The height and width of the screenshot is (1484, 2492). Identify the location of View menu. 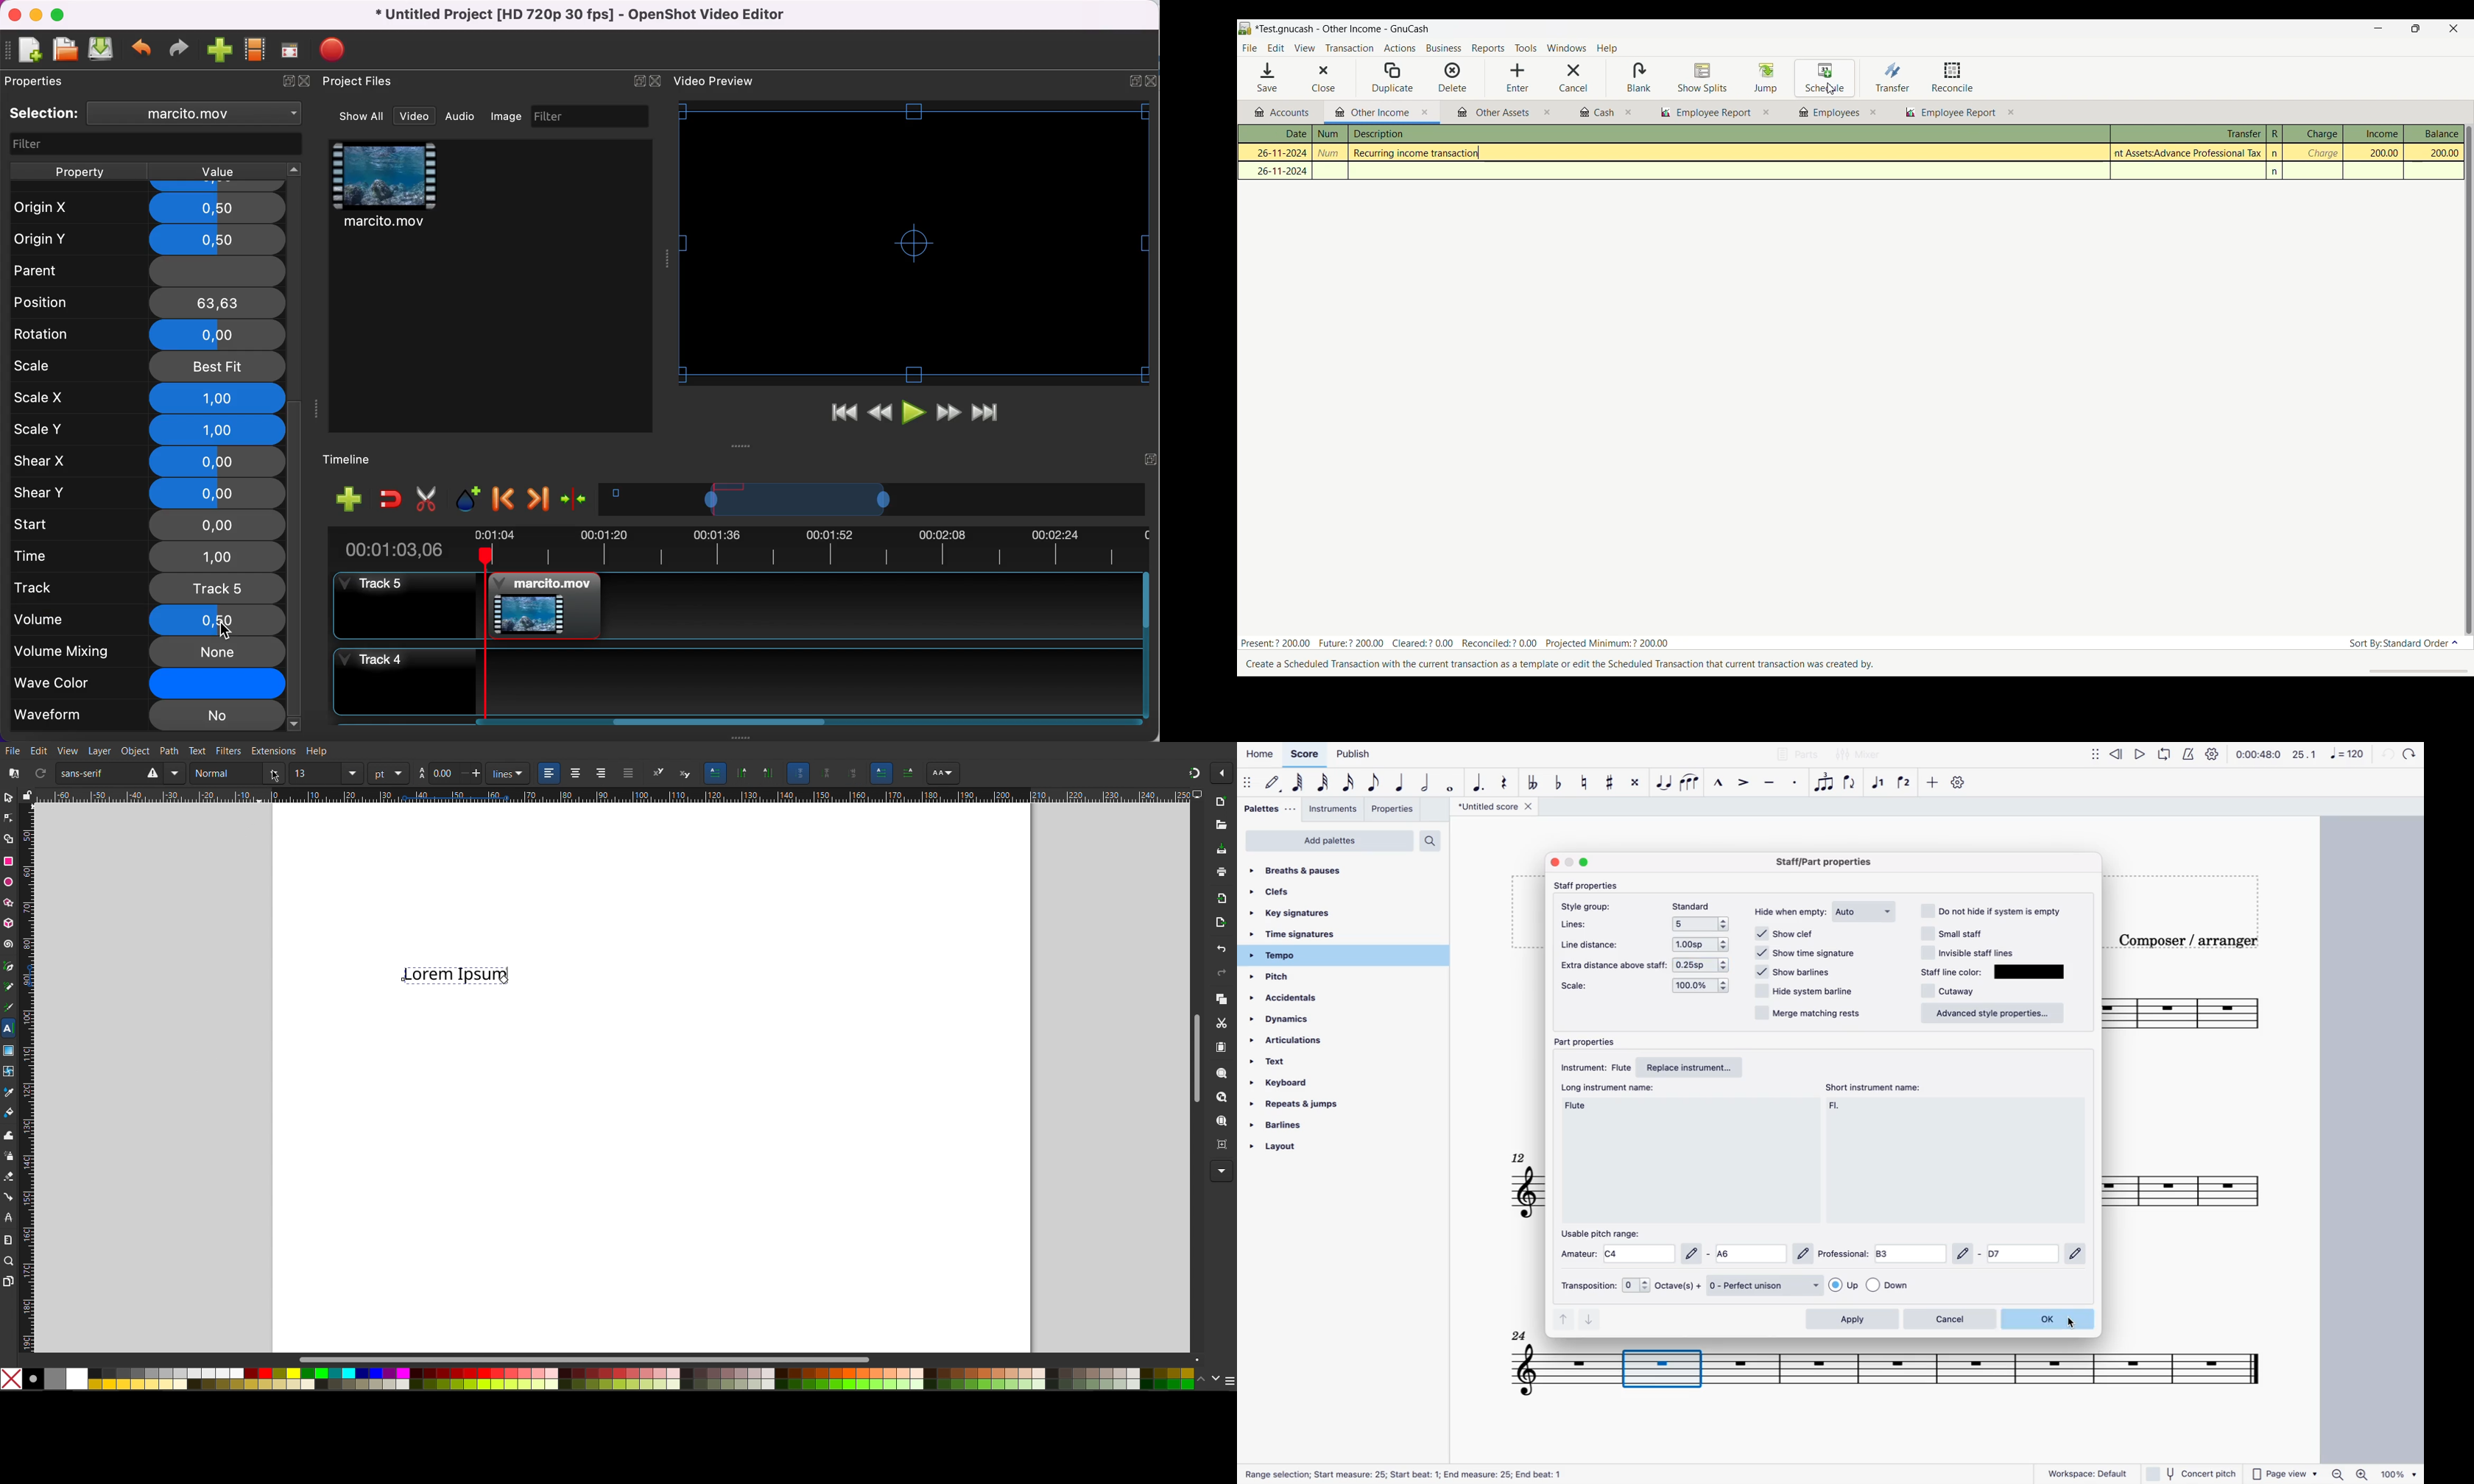
(1304, 48).